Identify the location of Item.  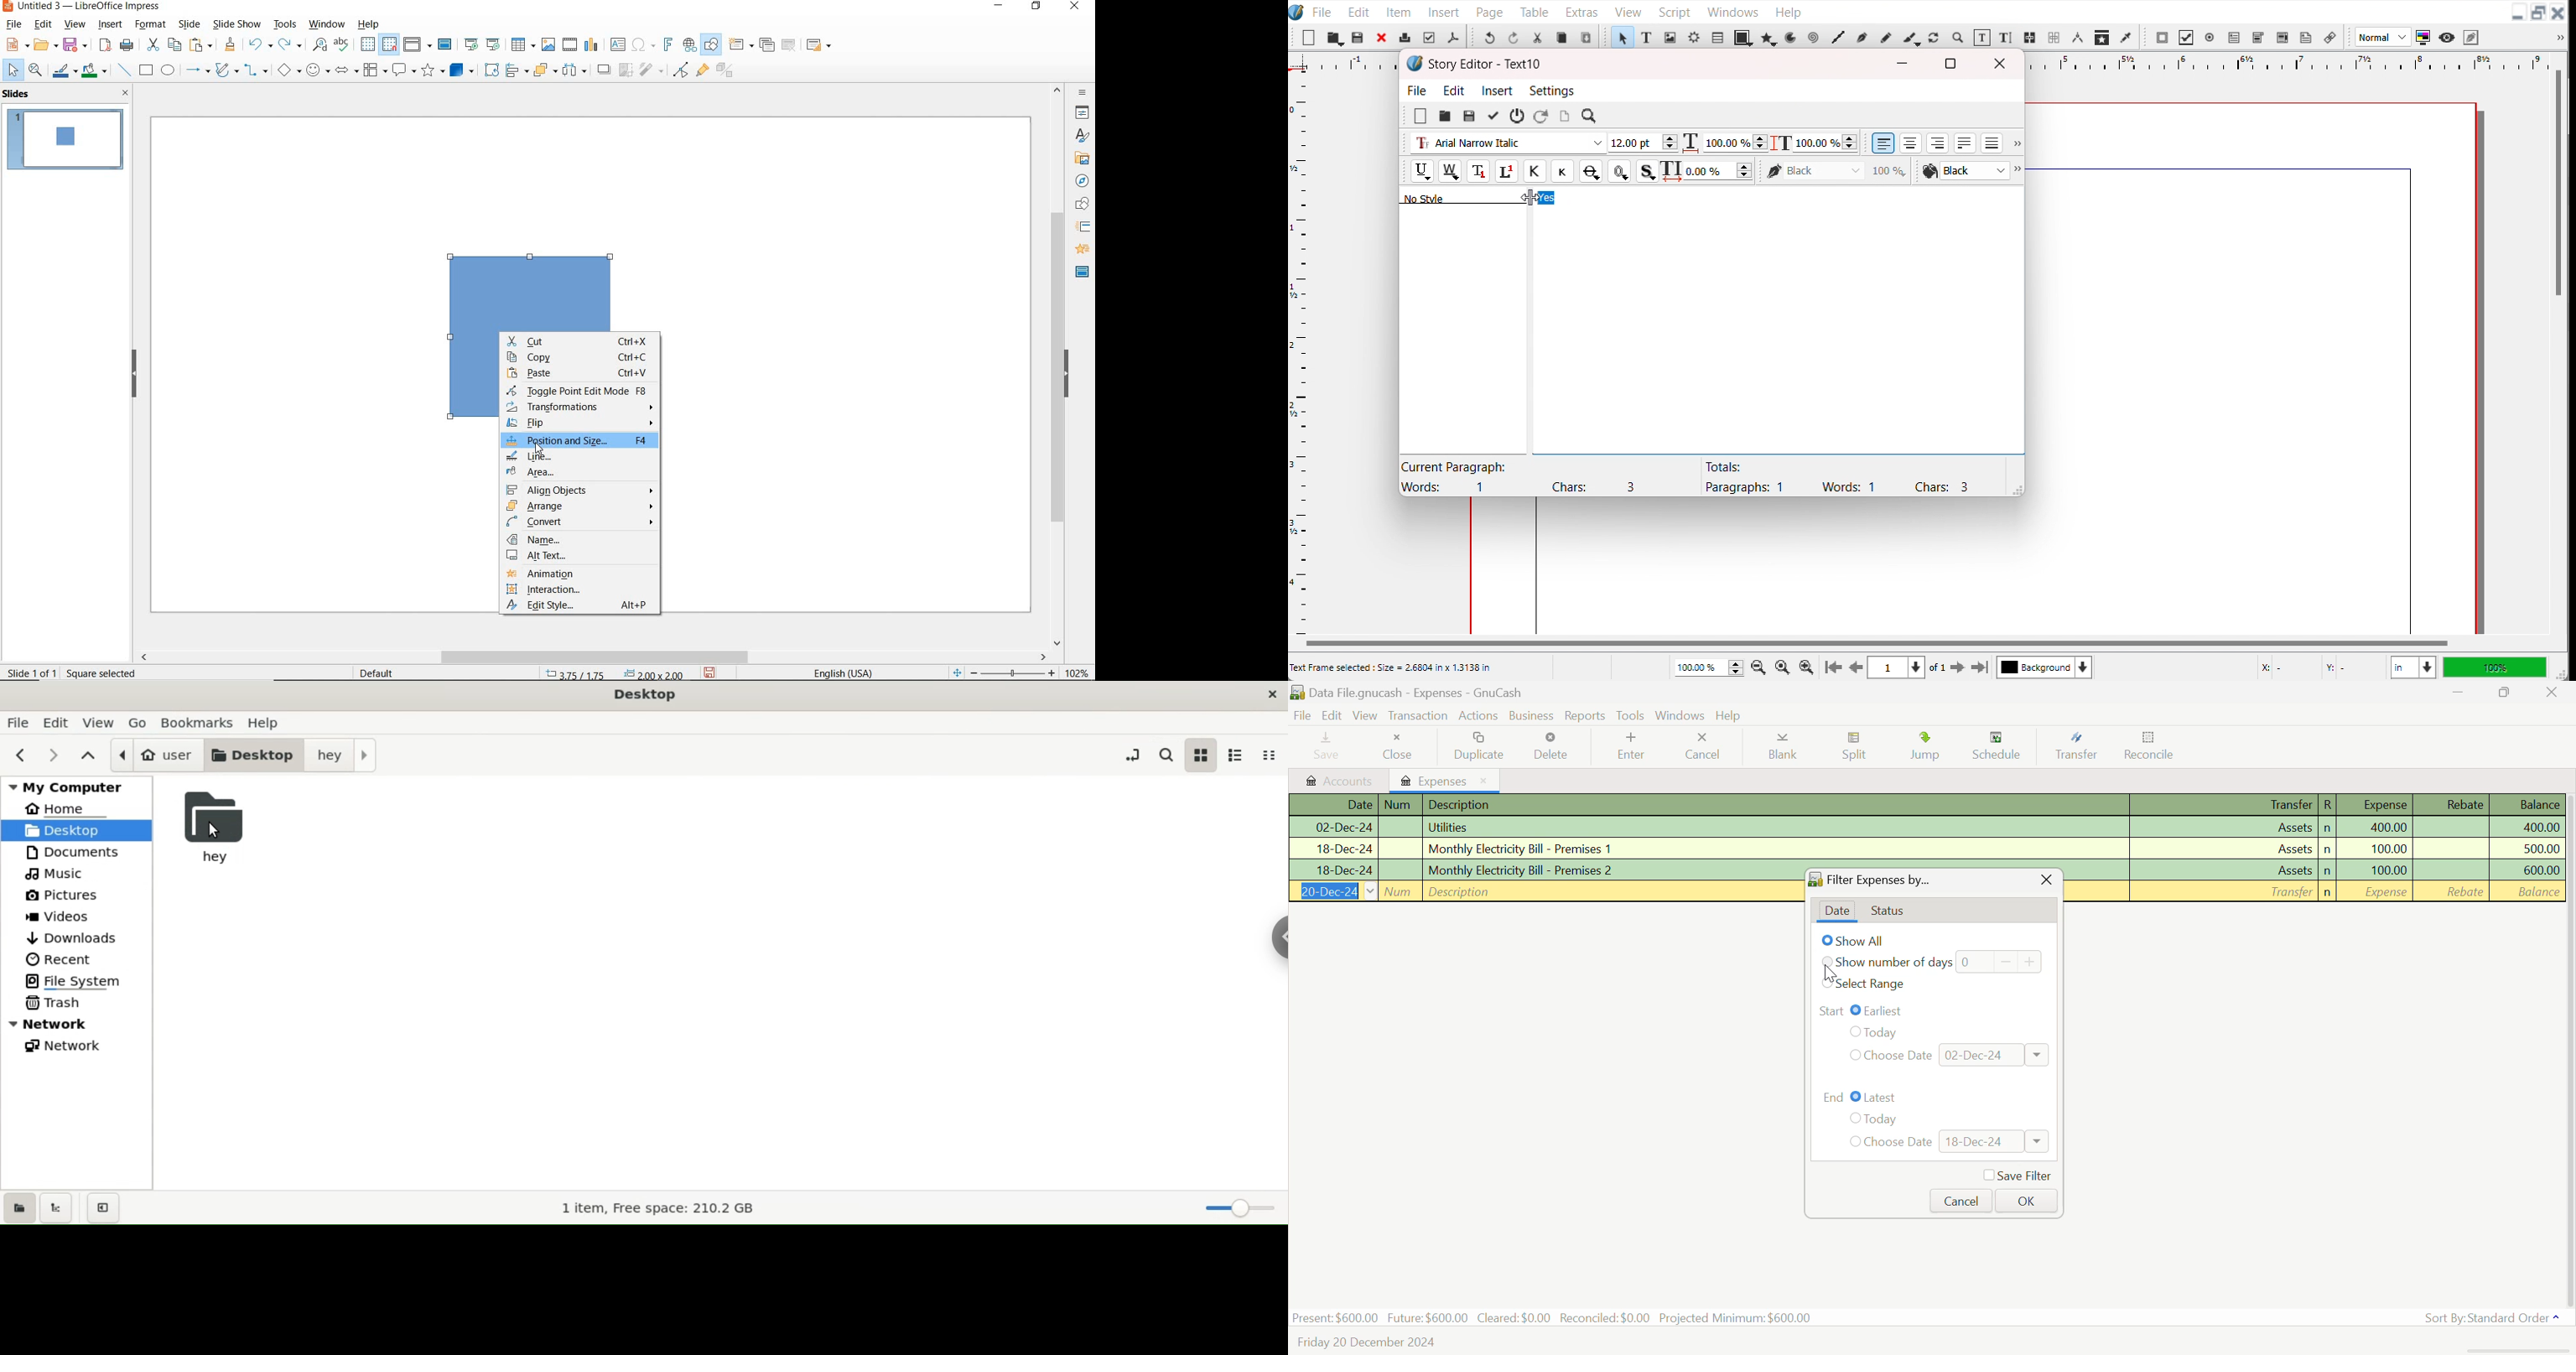
(1400, 12).